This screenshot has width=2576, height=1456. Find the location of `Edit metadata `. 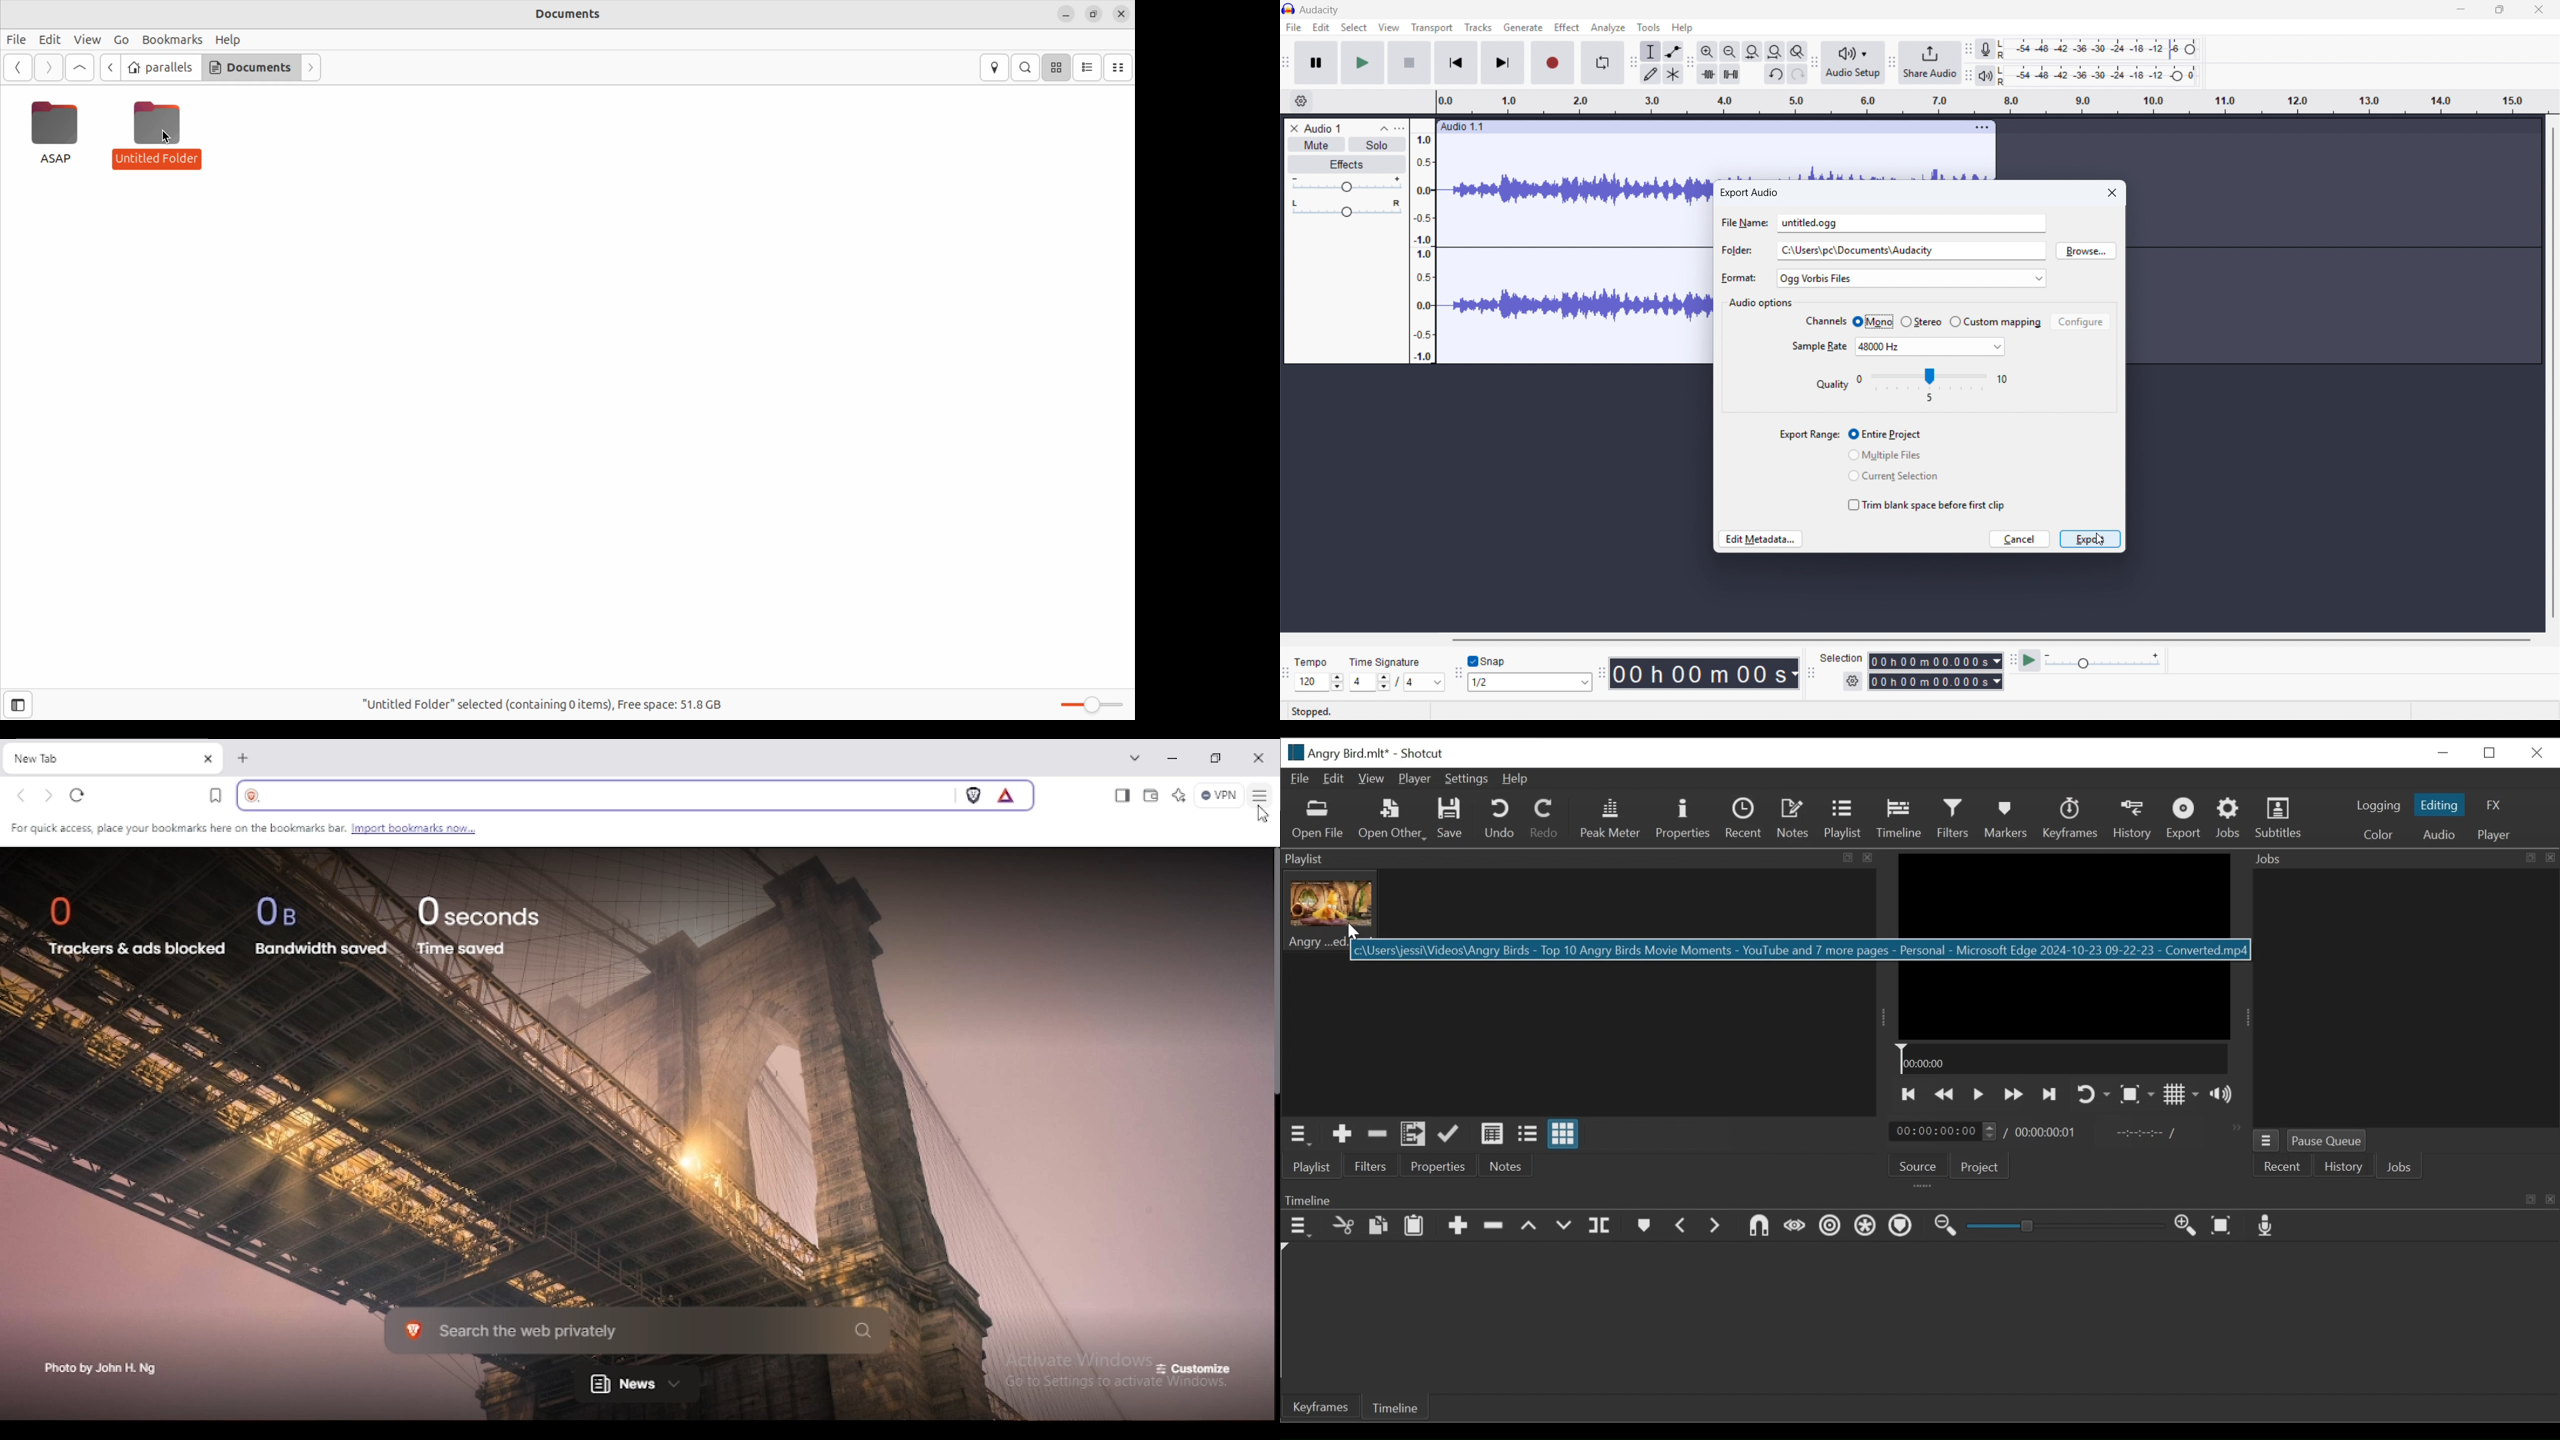

Edit metadata  is located at coordinates (1761, 539).